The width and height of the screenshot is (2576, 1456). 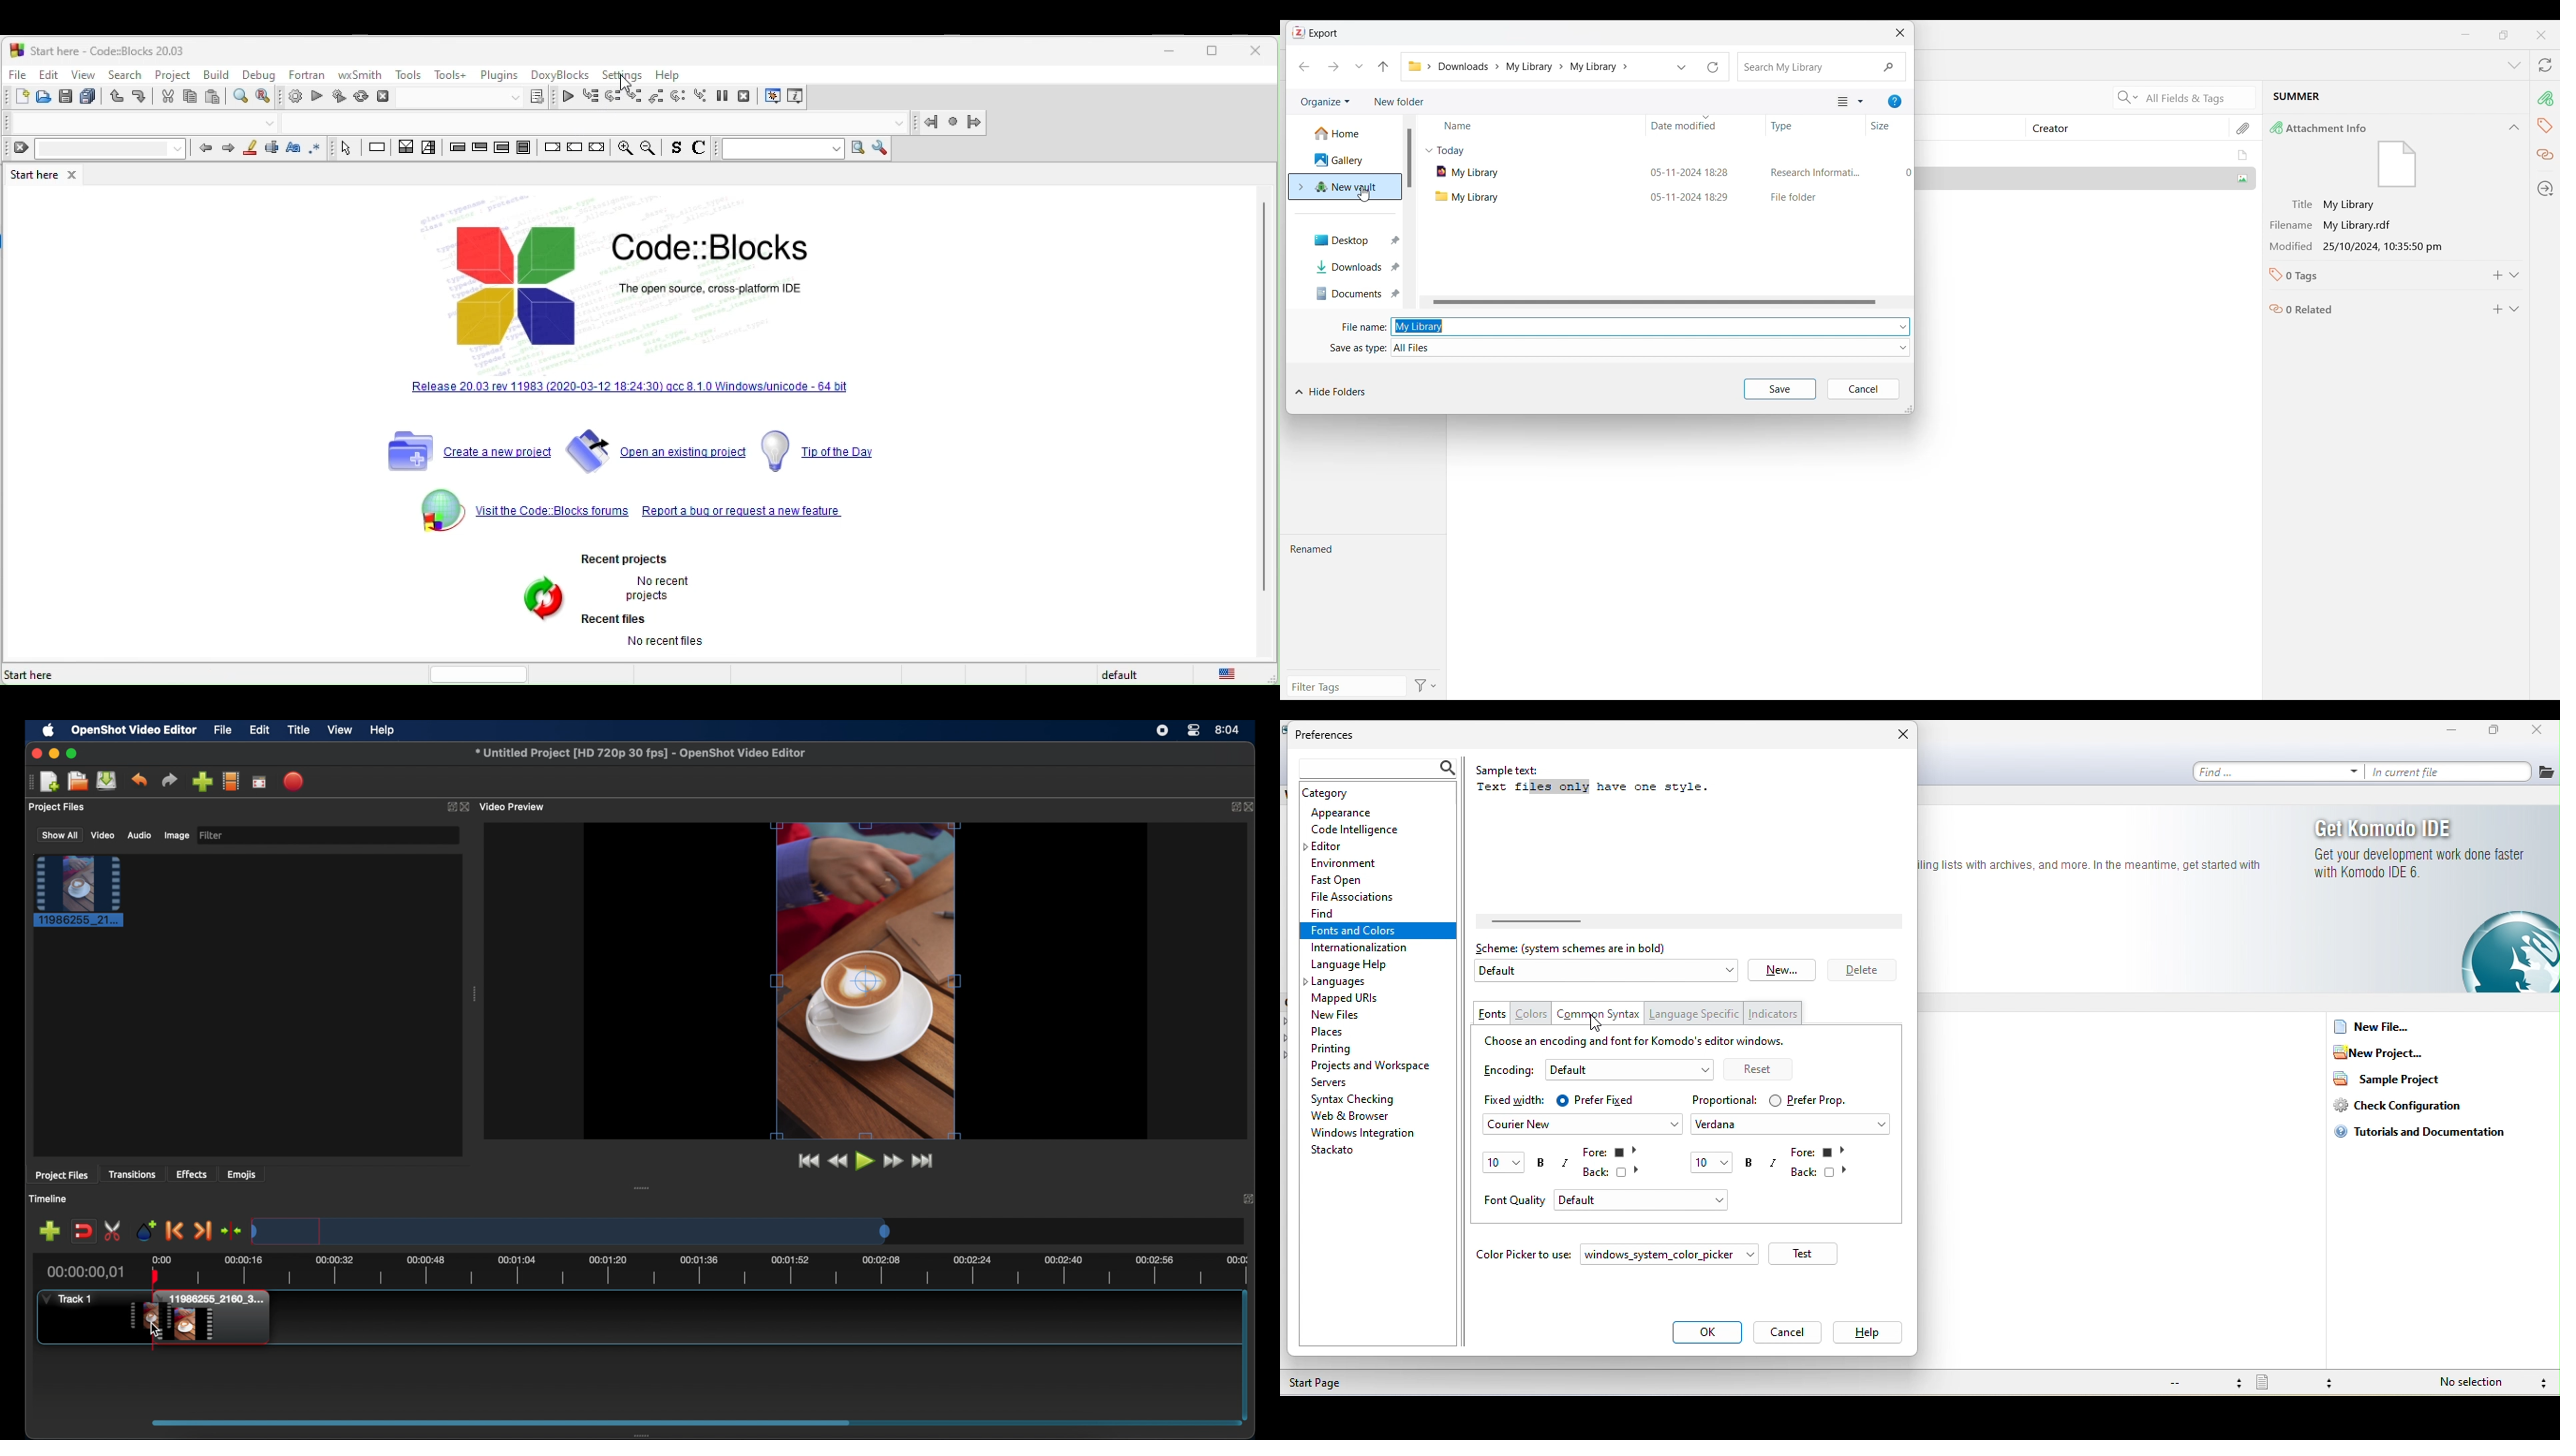 I want to click on Folders, so click(x=1414, y=66).